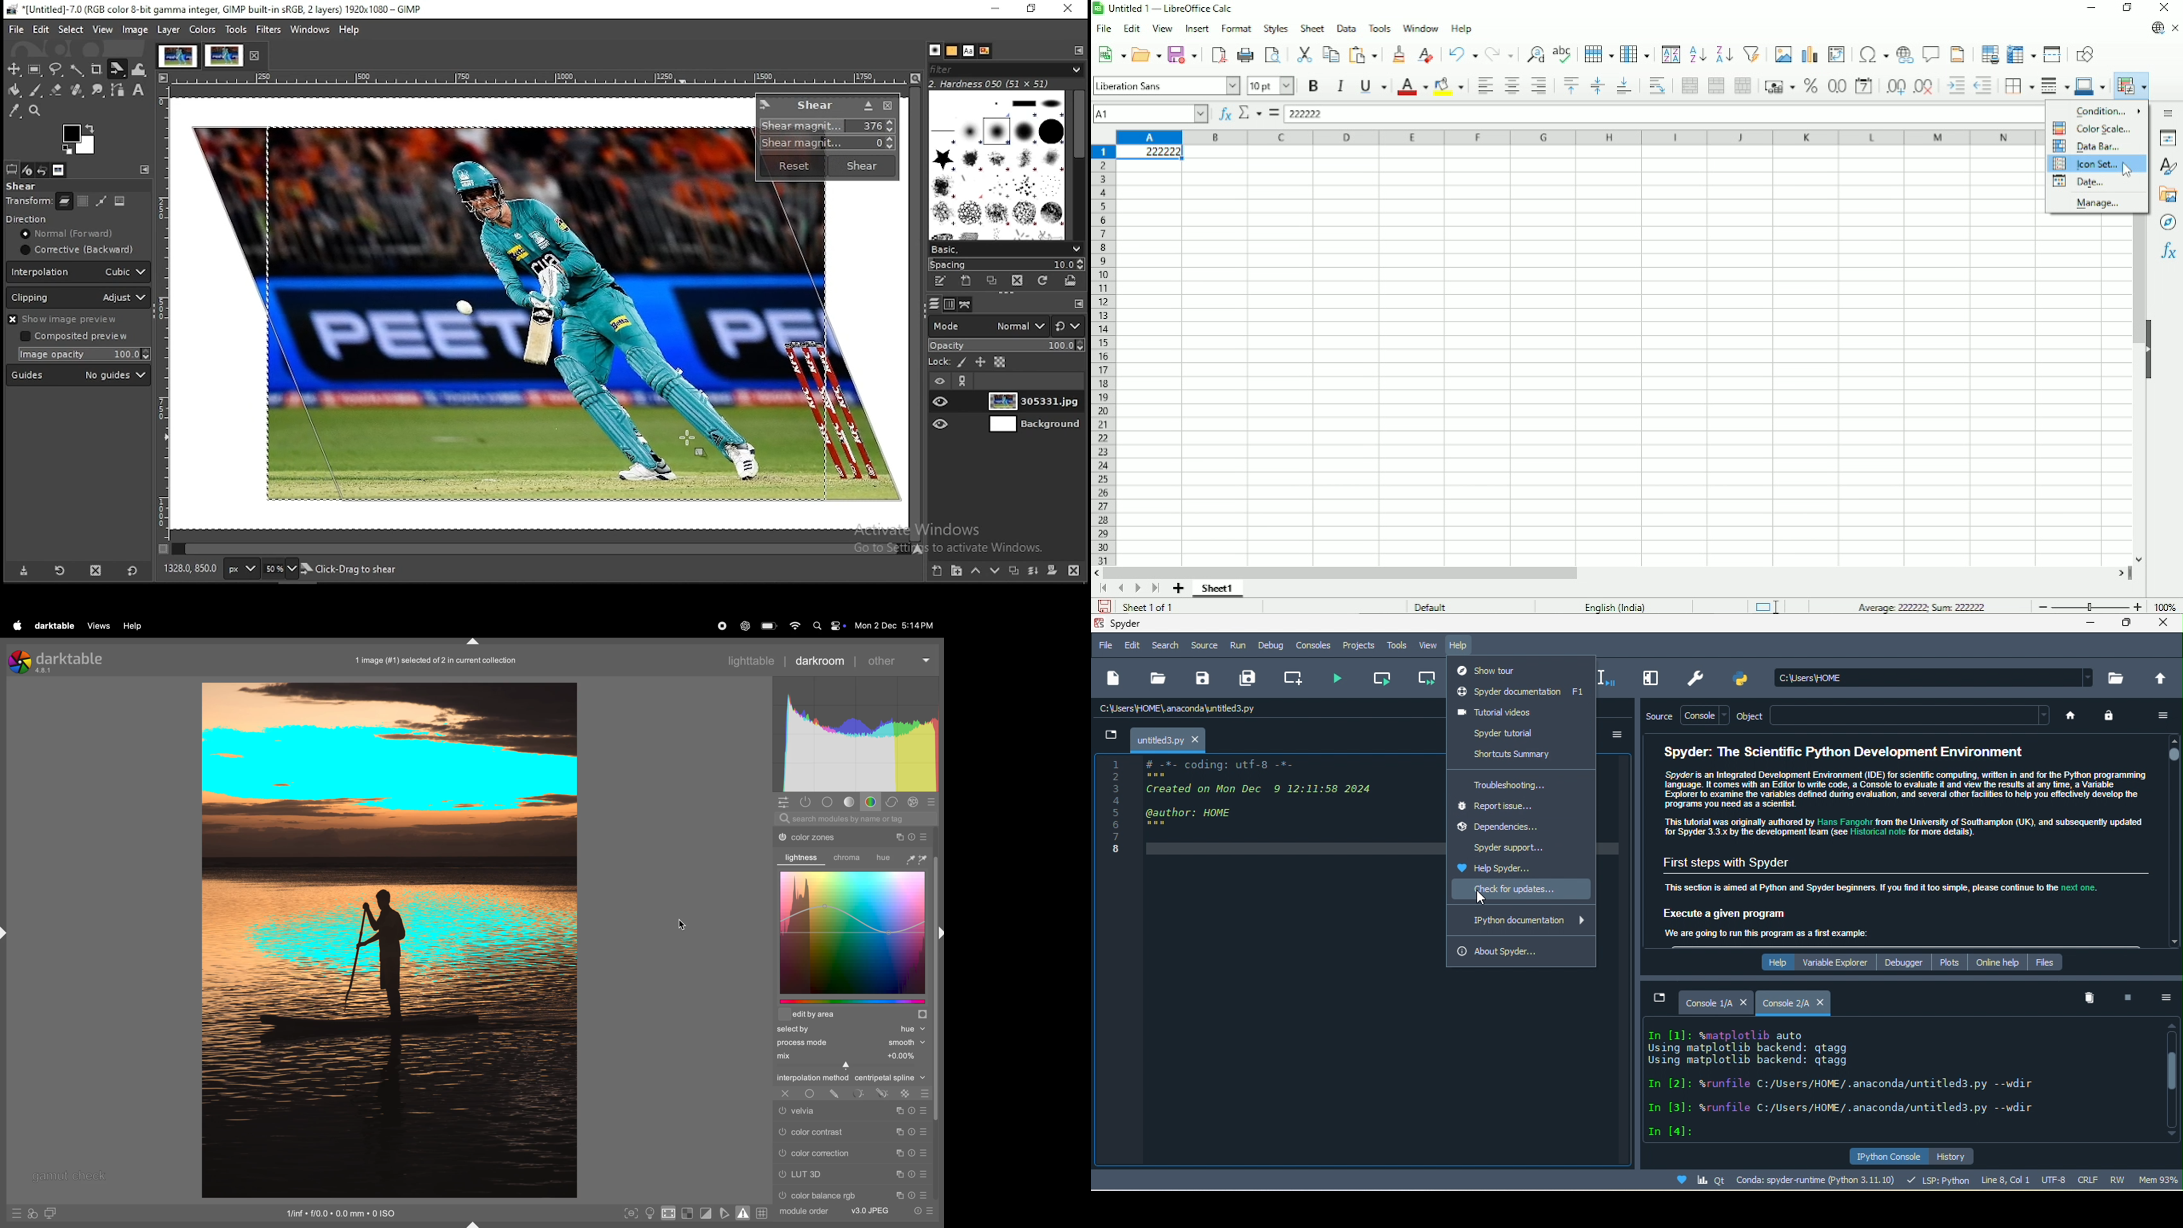  What do you see at coordinates (897, 837) in the screenshot?
I see `Copy` at bounding box center [897, 837].